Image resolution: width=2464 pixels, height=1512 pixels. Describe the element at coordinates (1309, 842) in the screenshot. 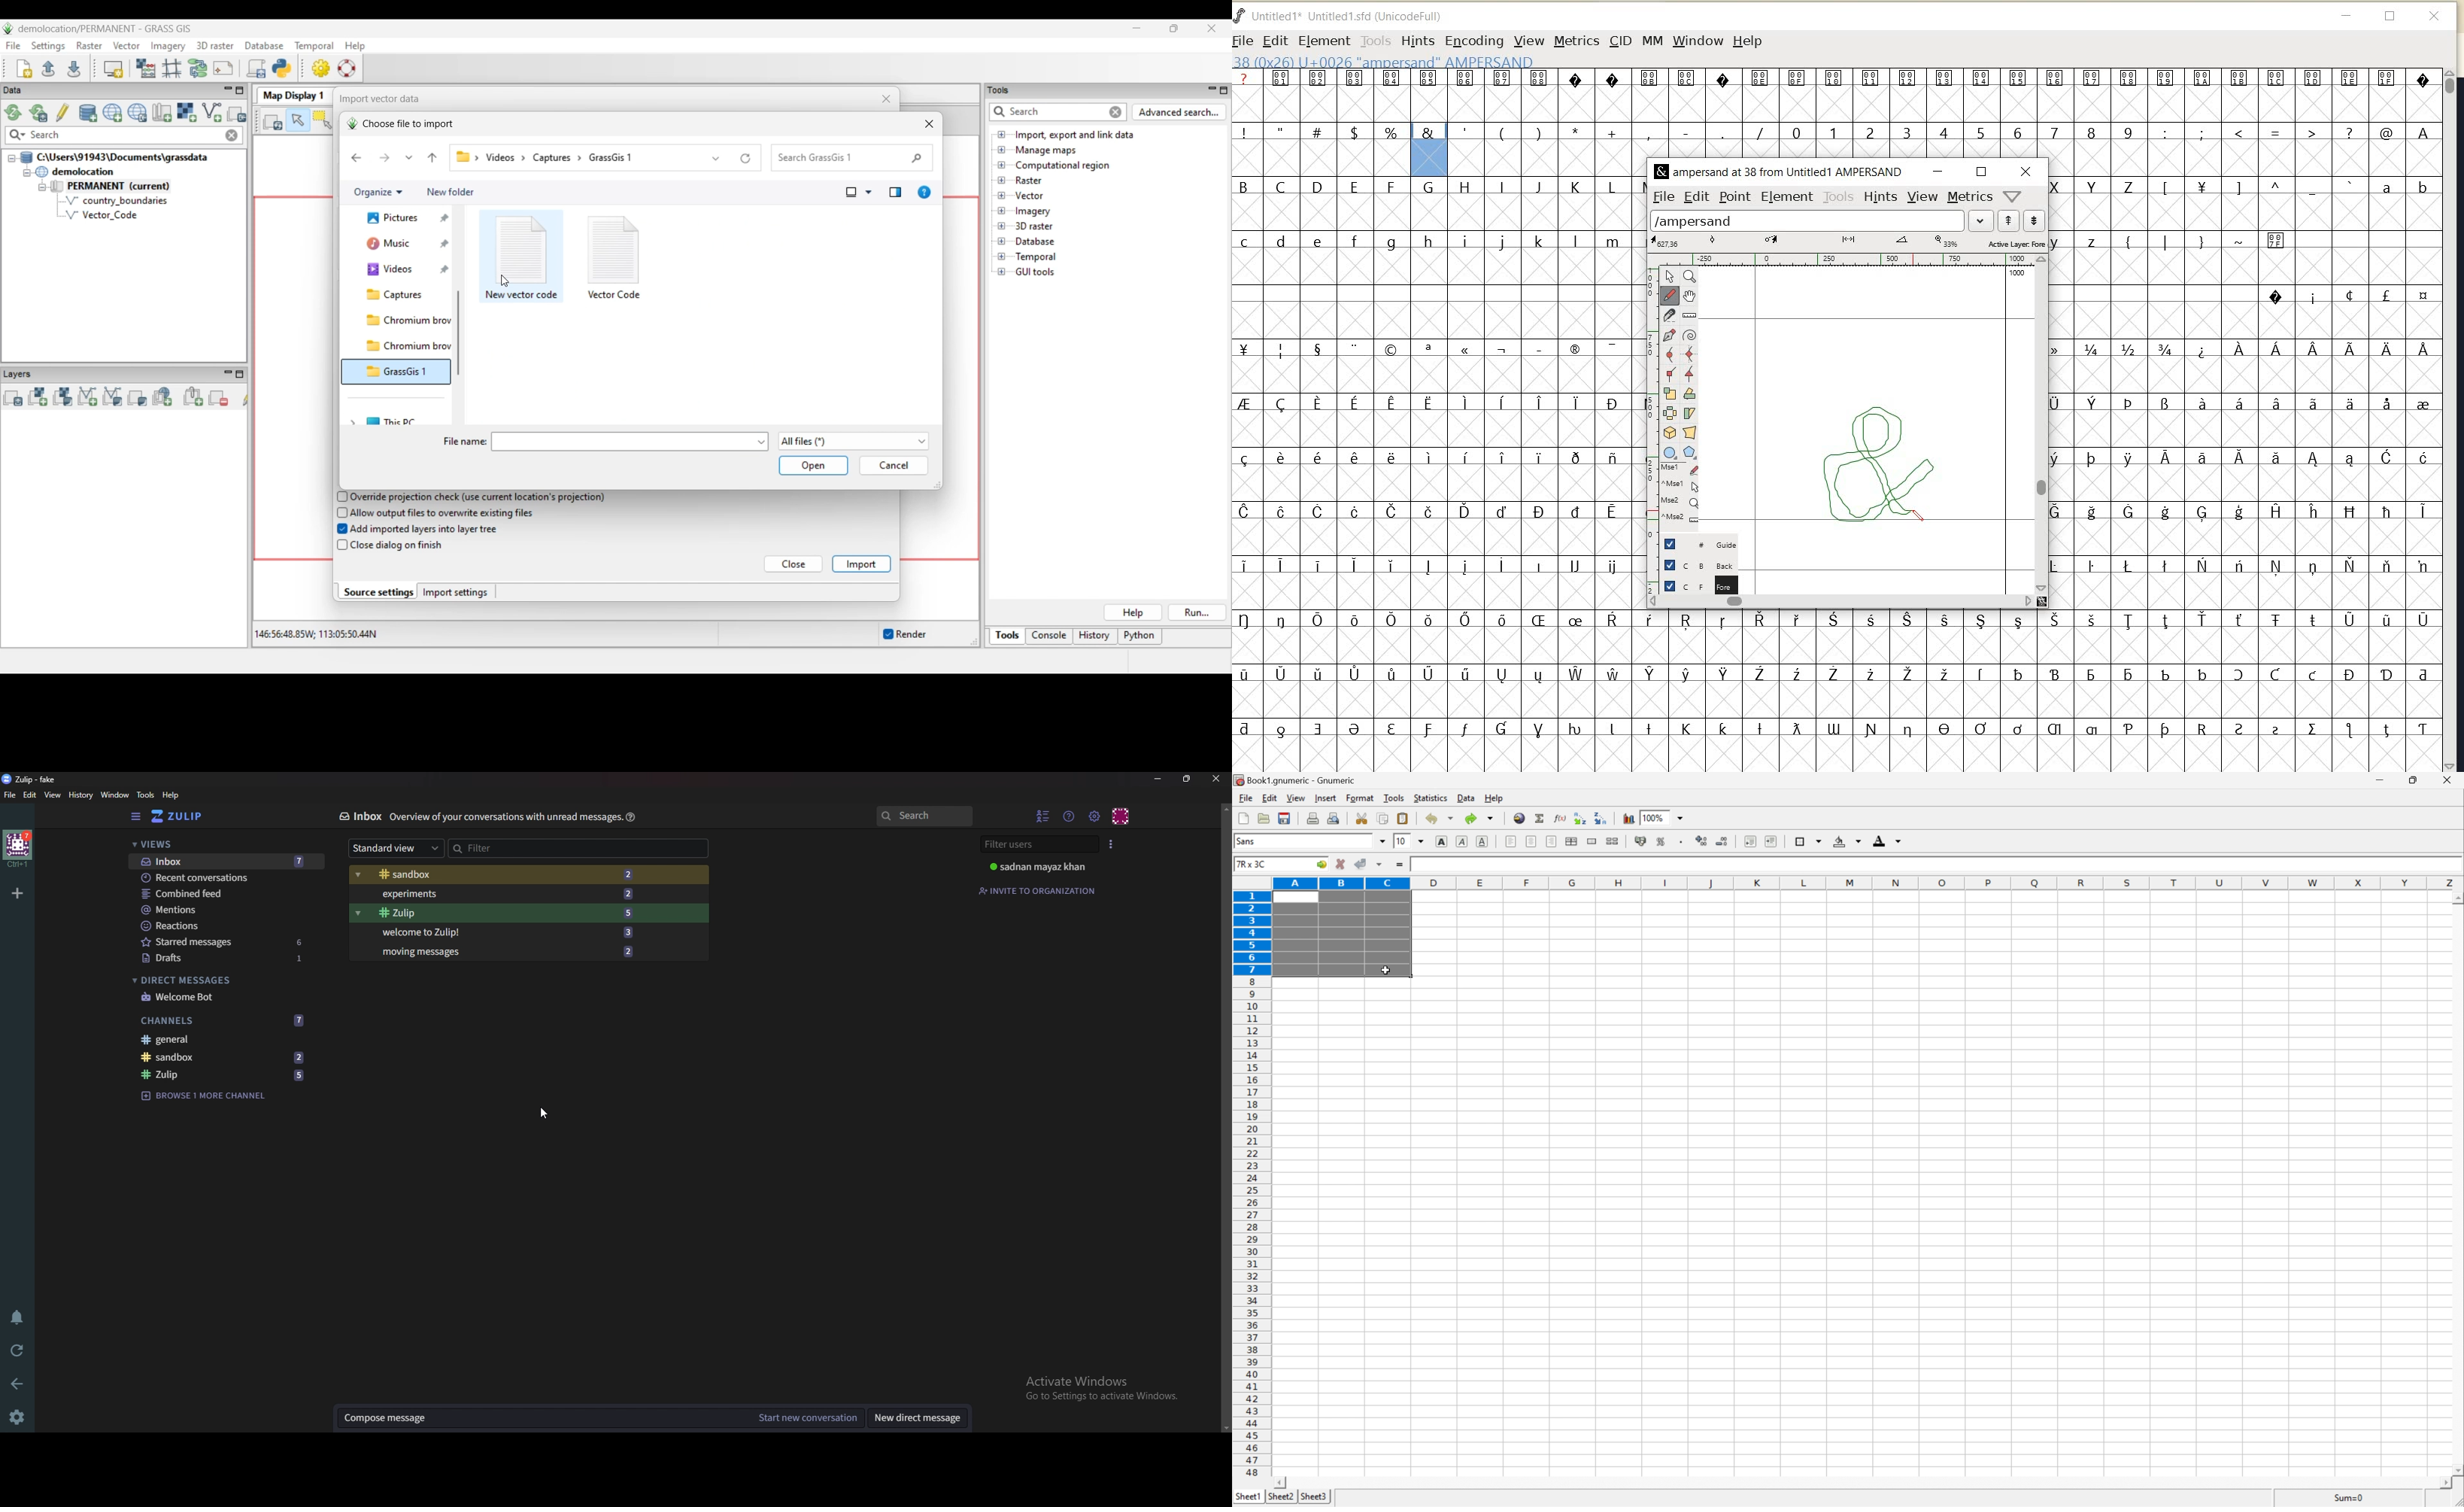

I see `font name - Sans` at that location.